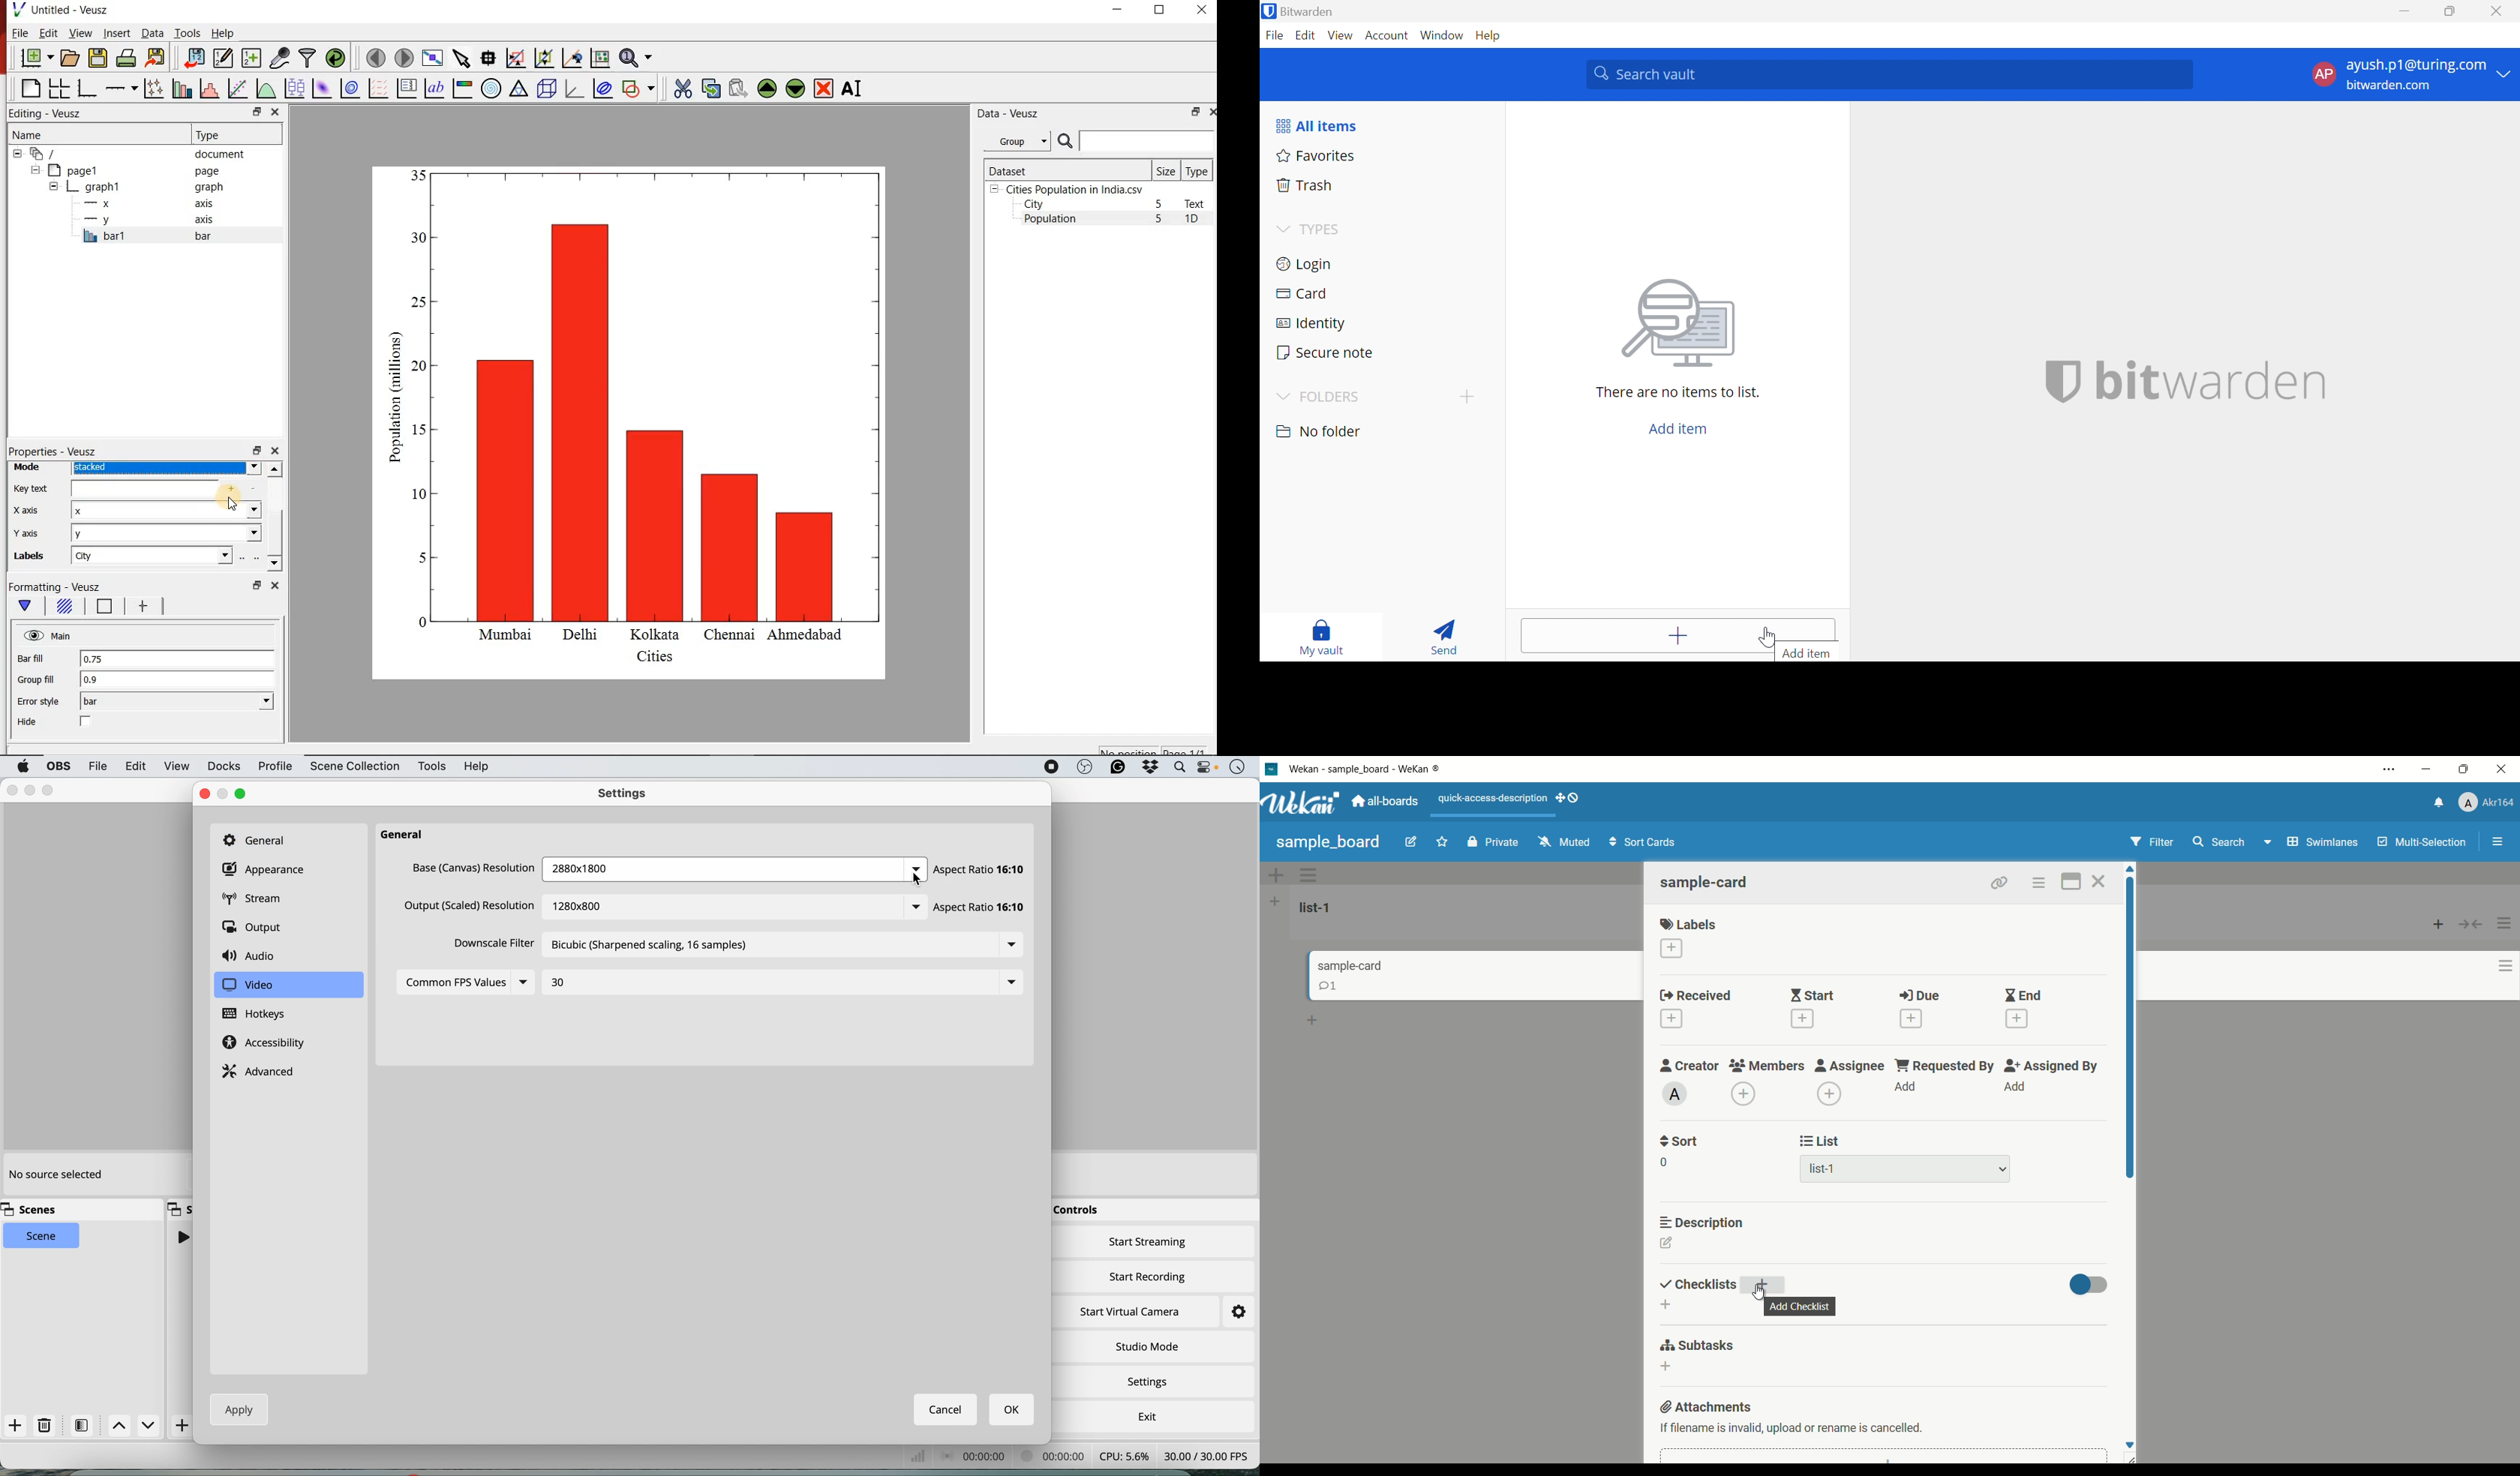  Describe the element at coordinates (2500, 963) in the screenshot. I see `options` at that location.